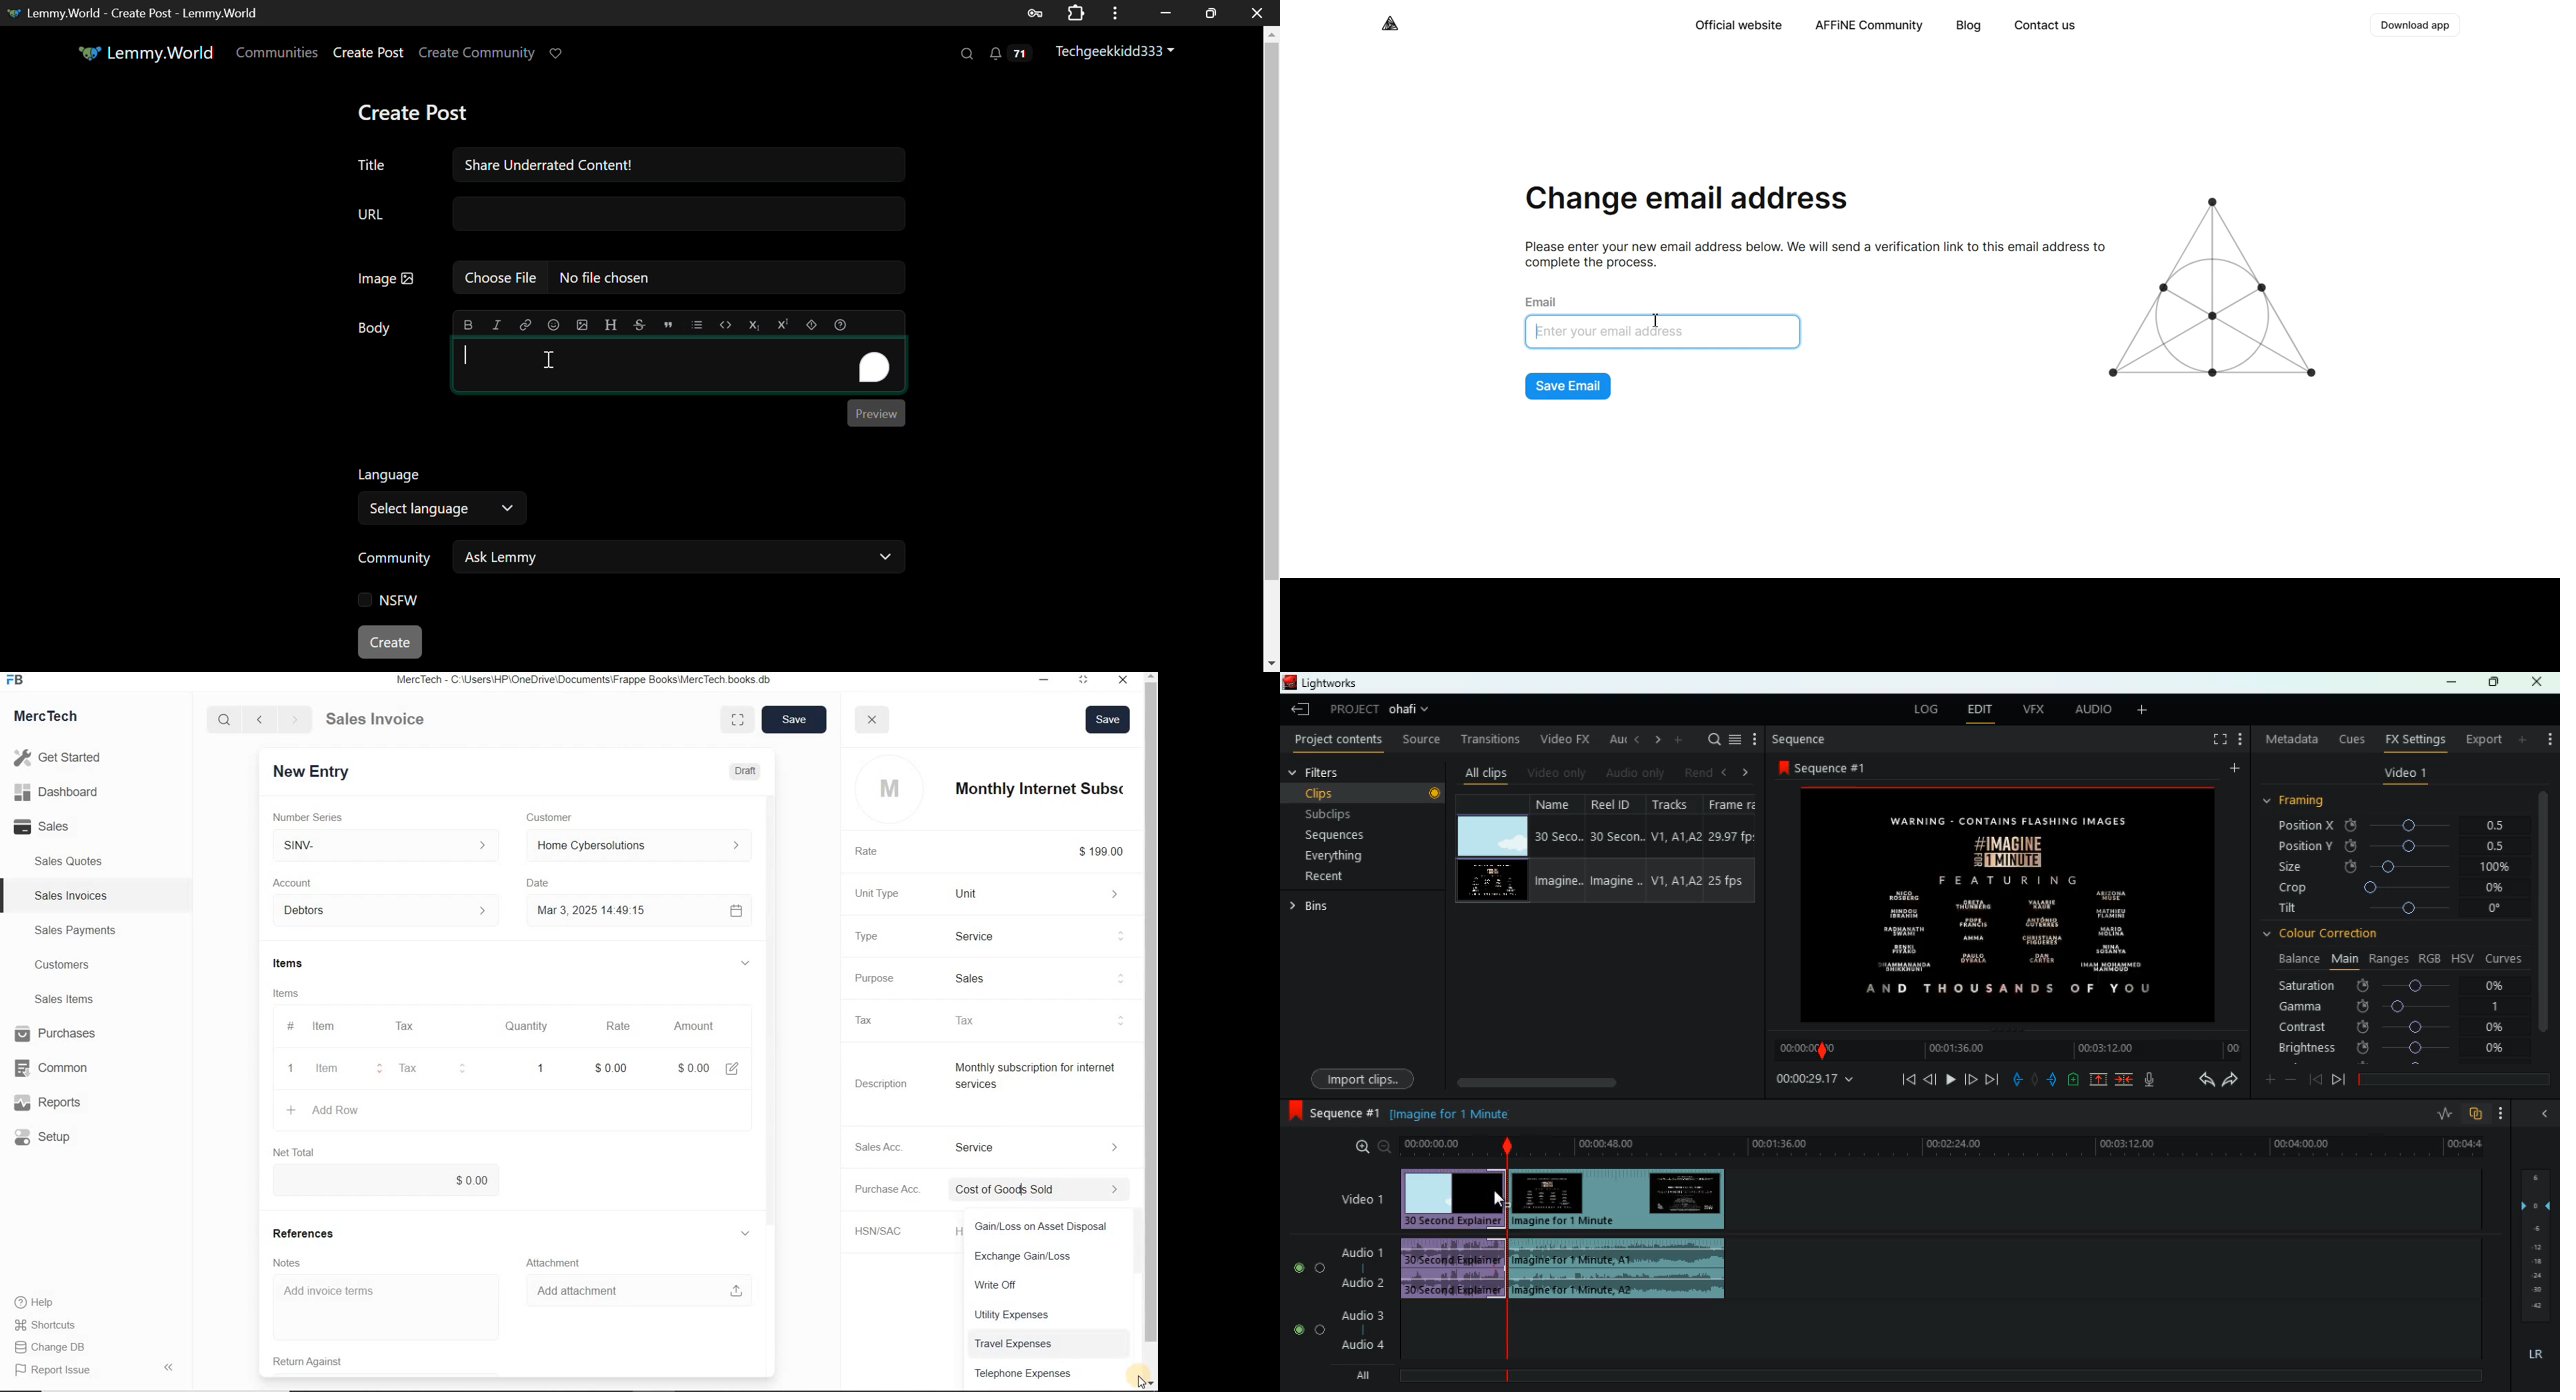 The height and width of the screenshot is (1400, 2576). What do you see at coordinates (877, 1020) in the screenshot?
I see `Tax` at bounding box center [877, 1020].